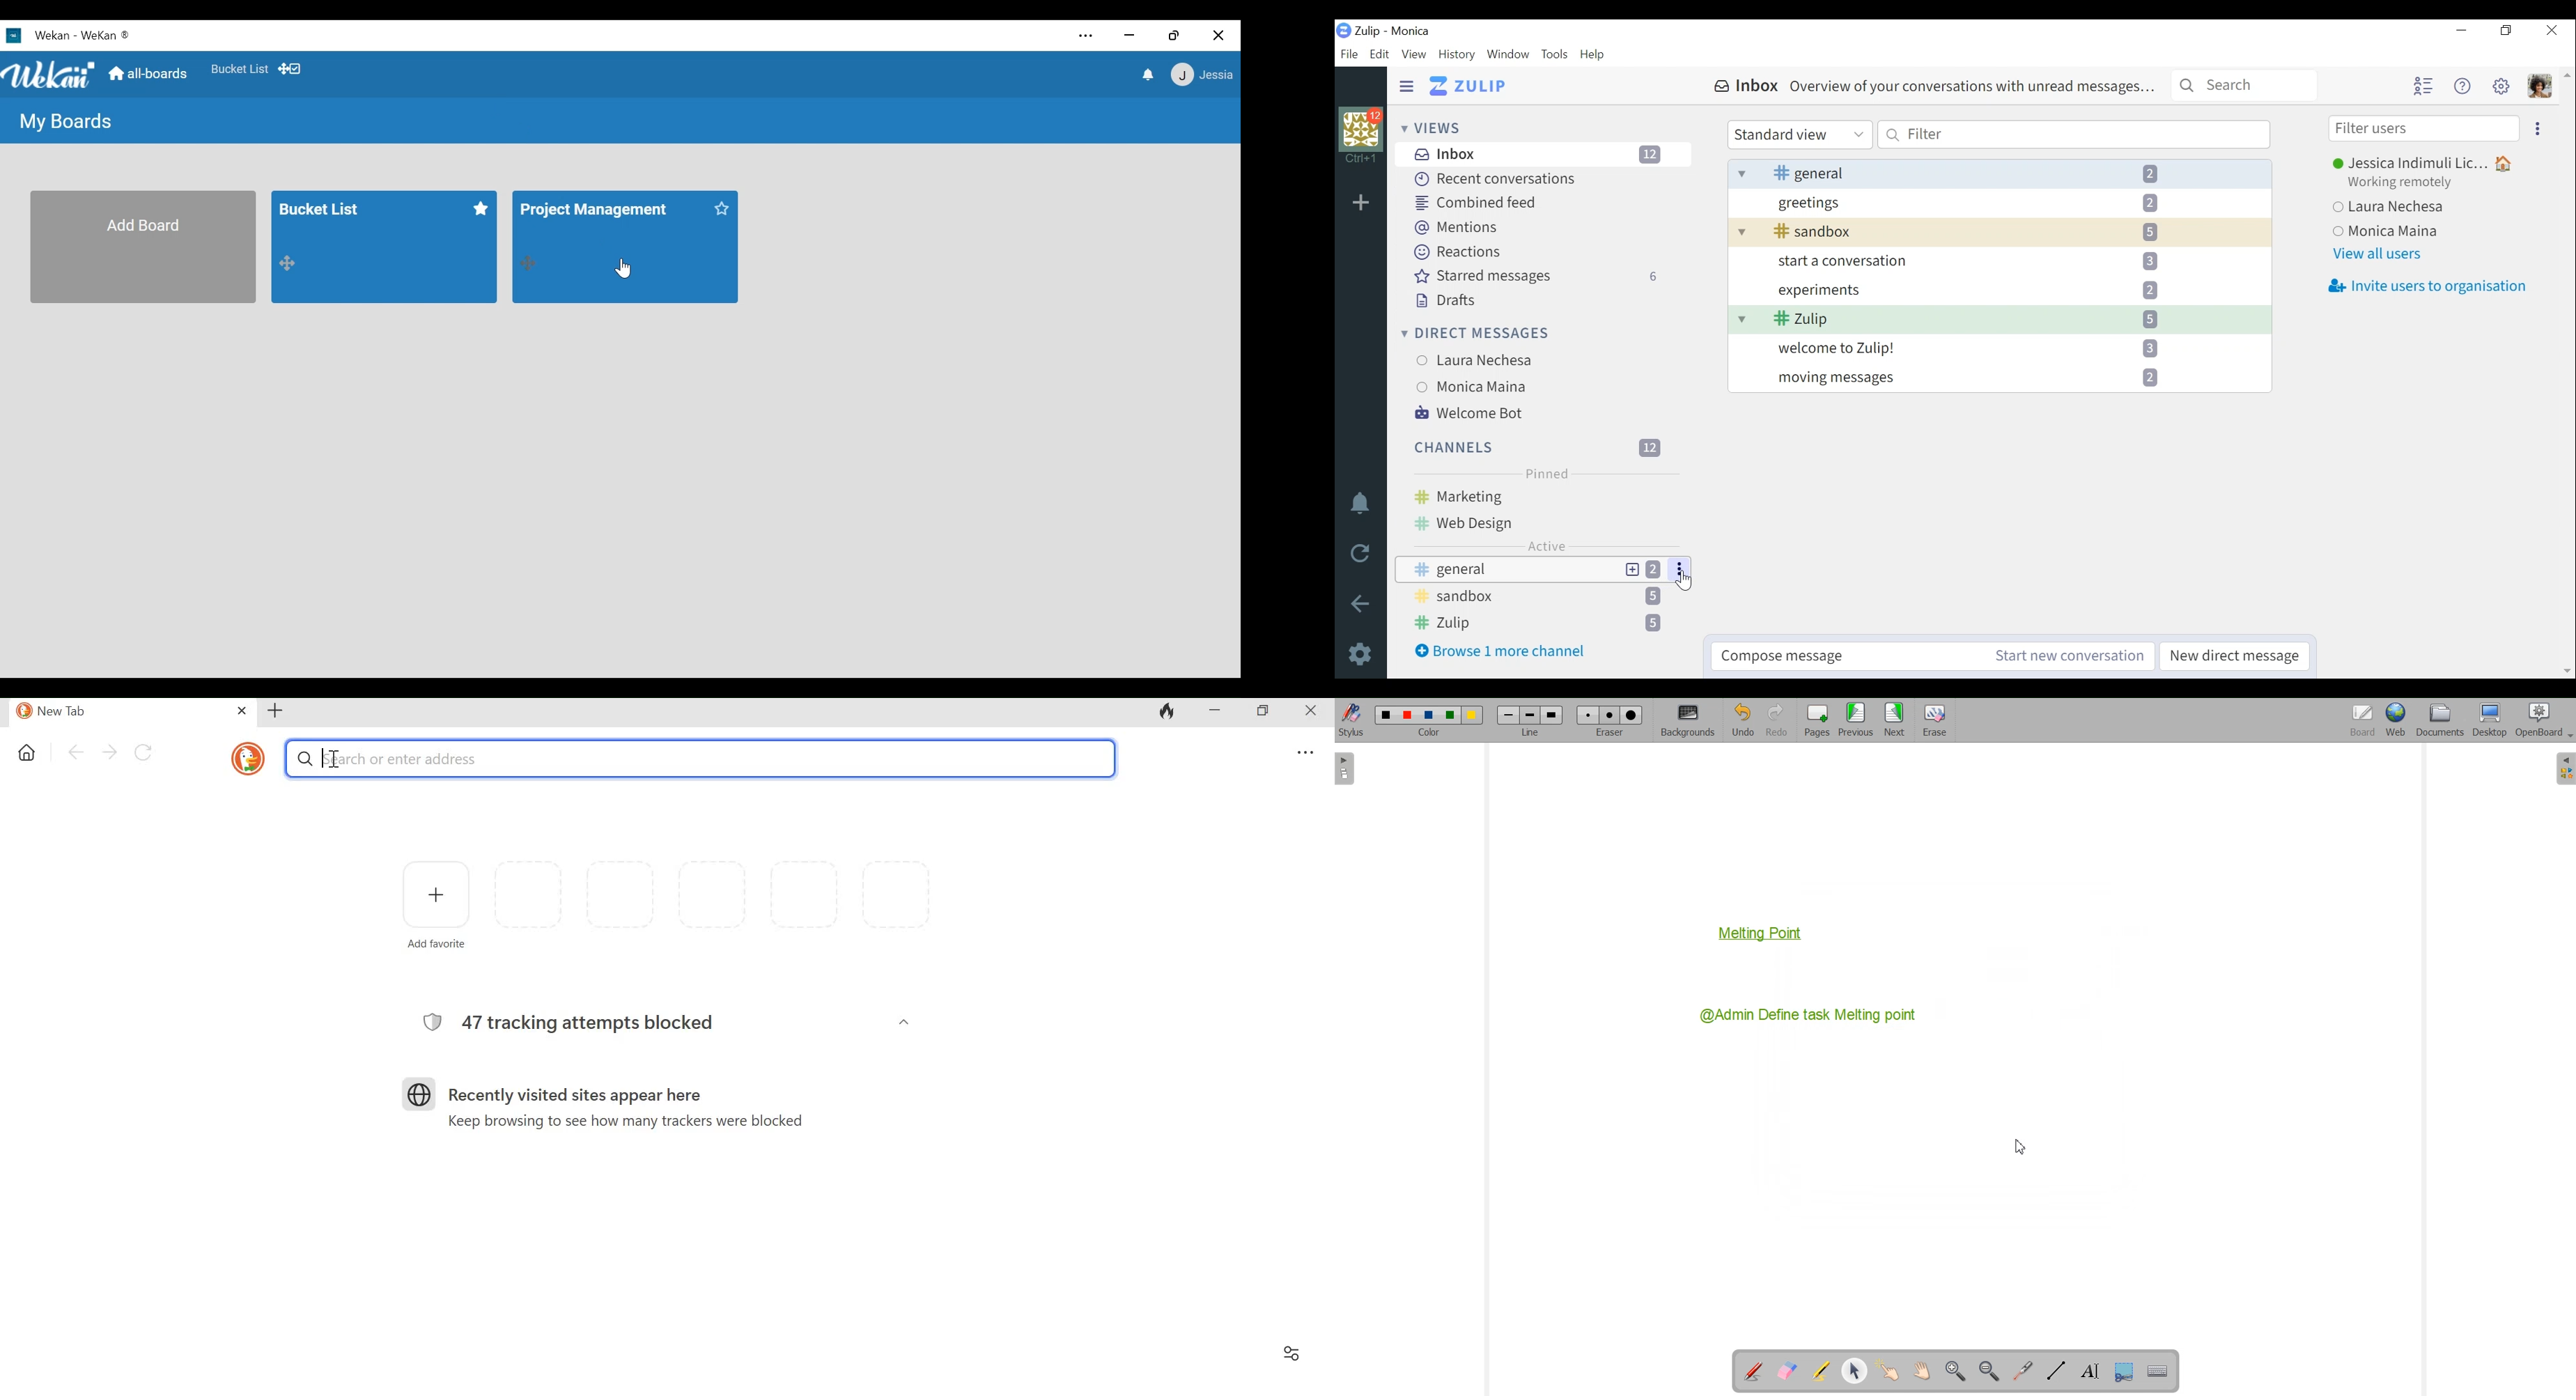 This screenshot has width=2576, height=1400. I want to click on Filter users, so click(2425, 129).